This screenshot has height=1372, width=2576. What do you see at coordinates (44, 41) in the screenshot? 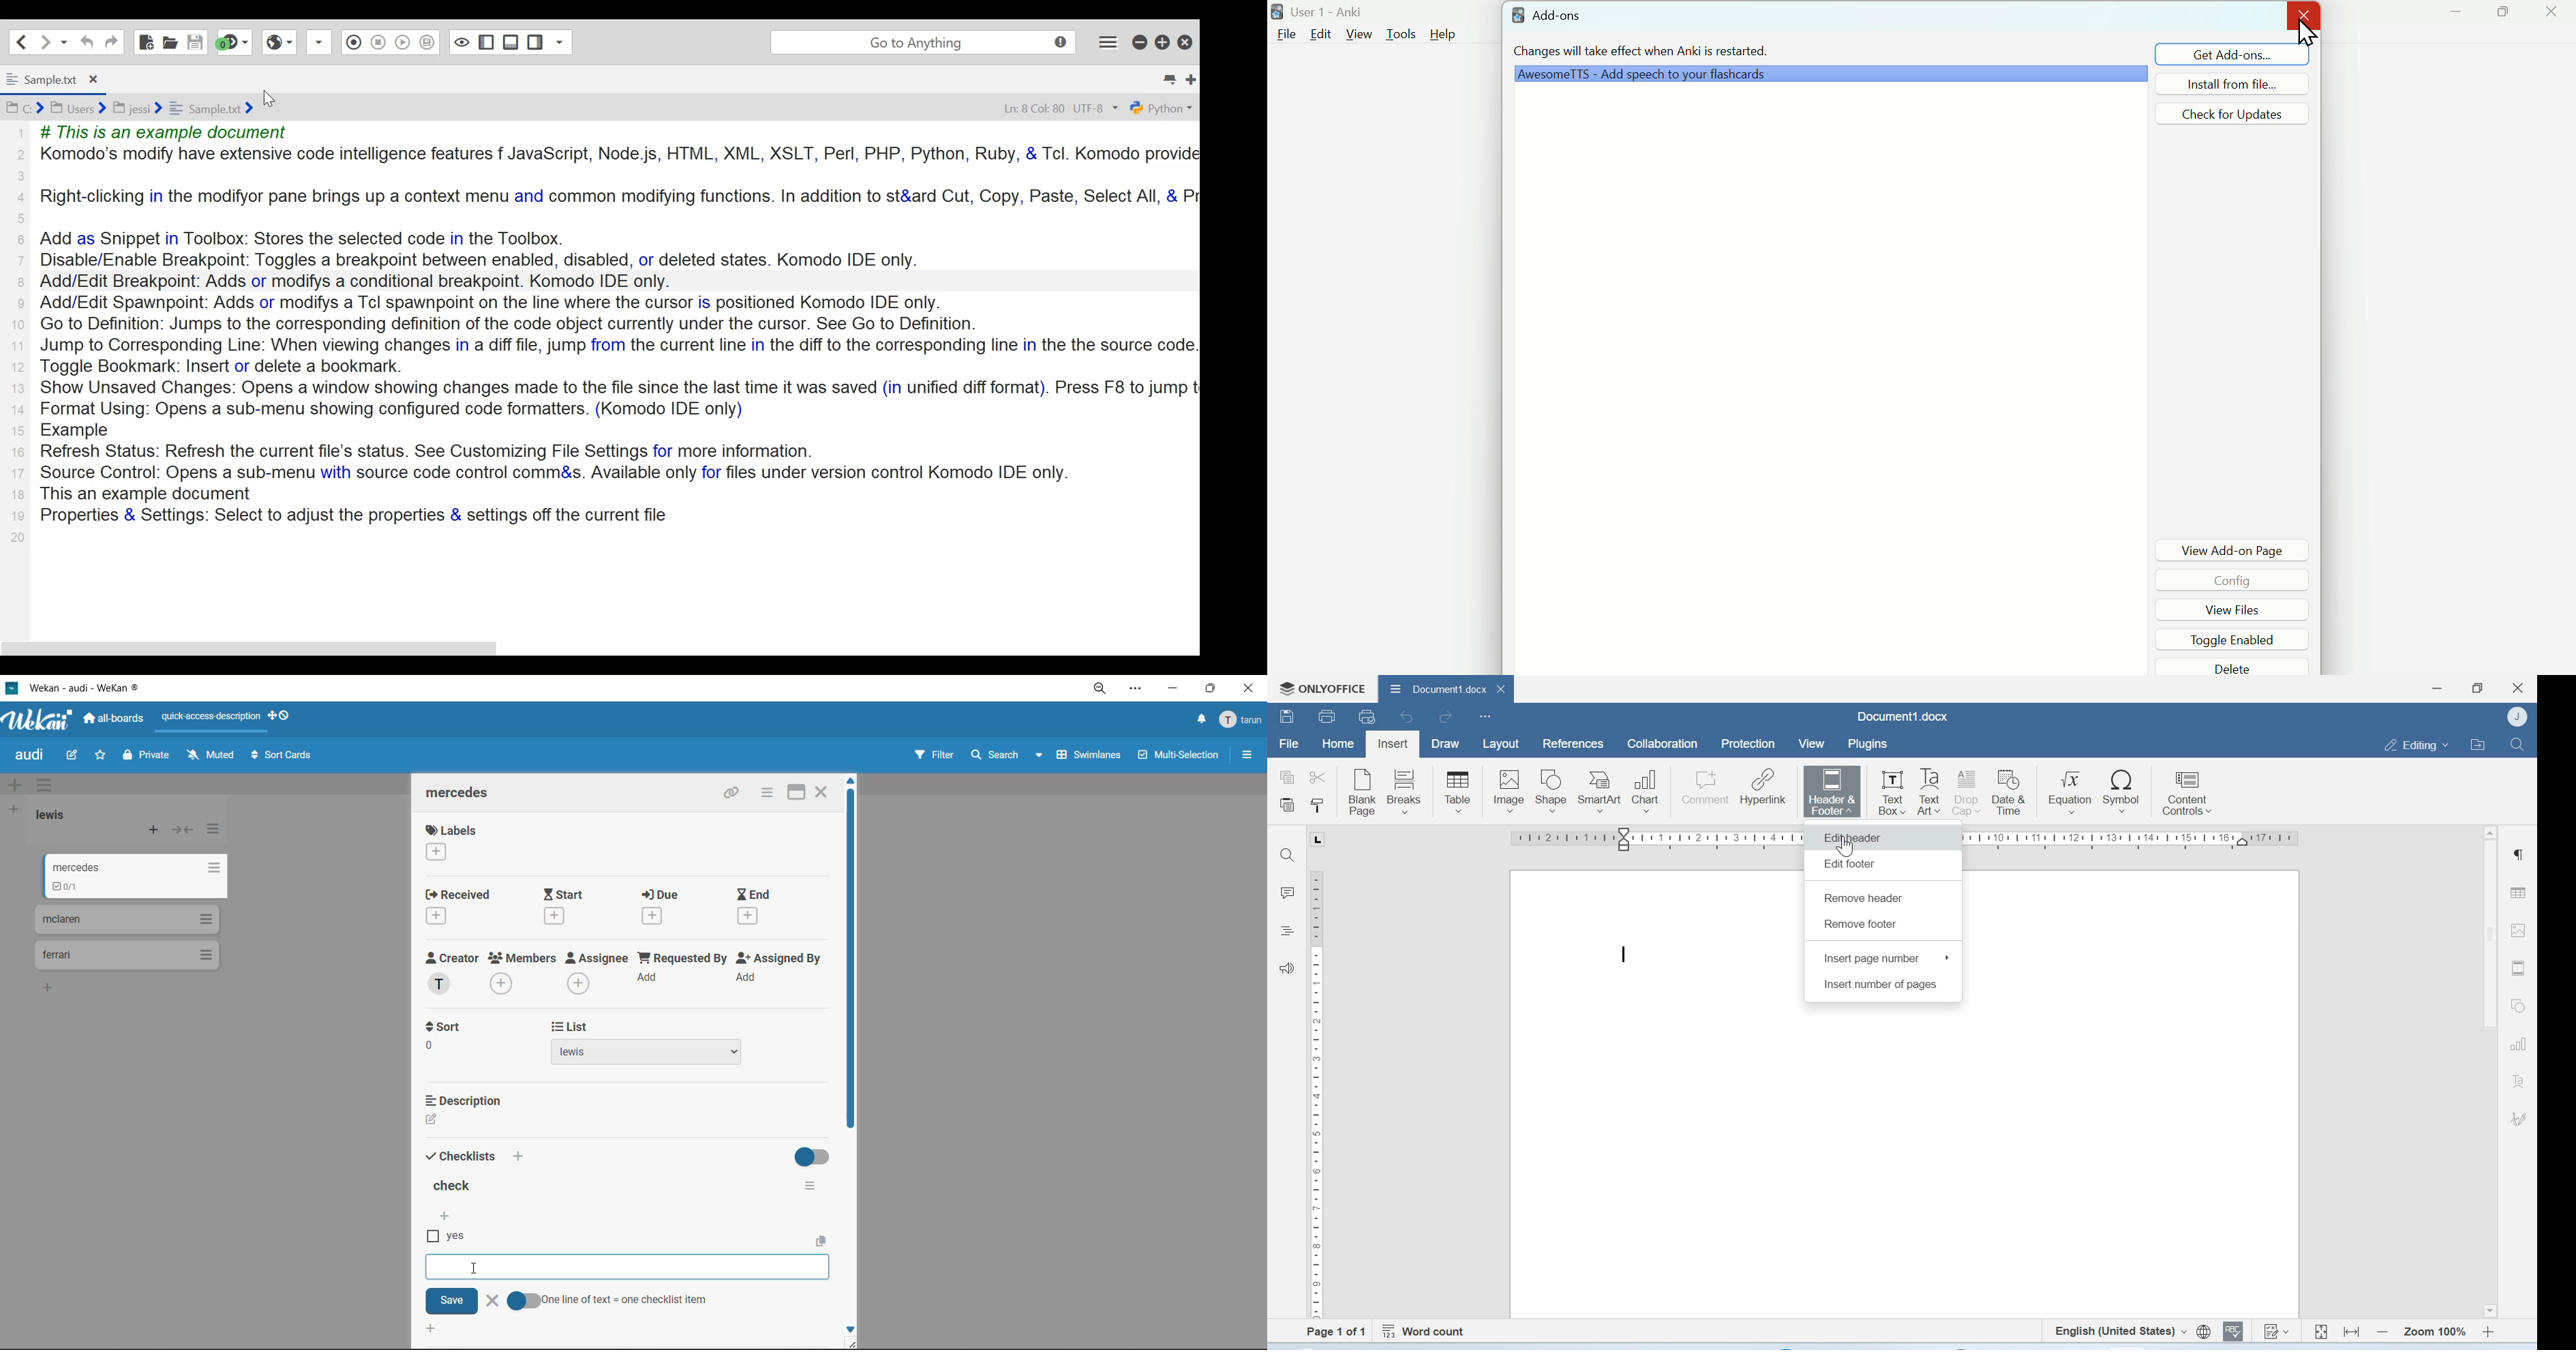
I see `Go Forward one location` at bounding box center [44, 41].